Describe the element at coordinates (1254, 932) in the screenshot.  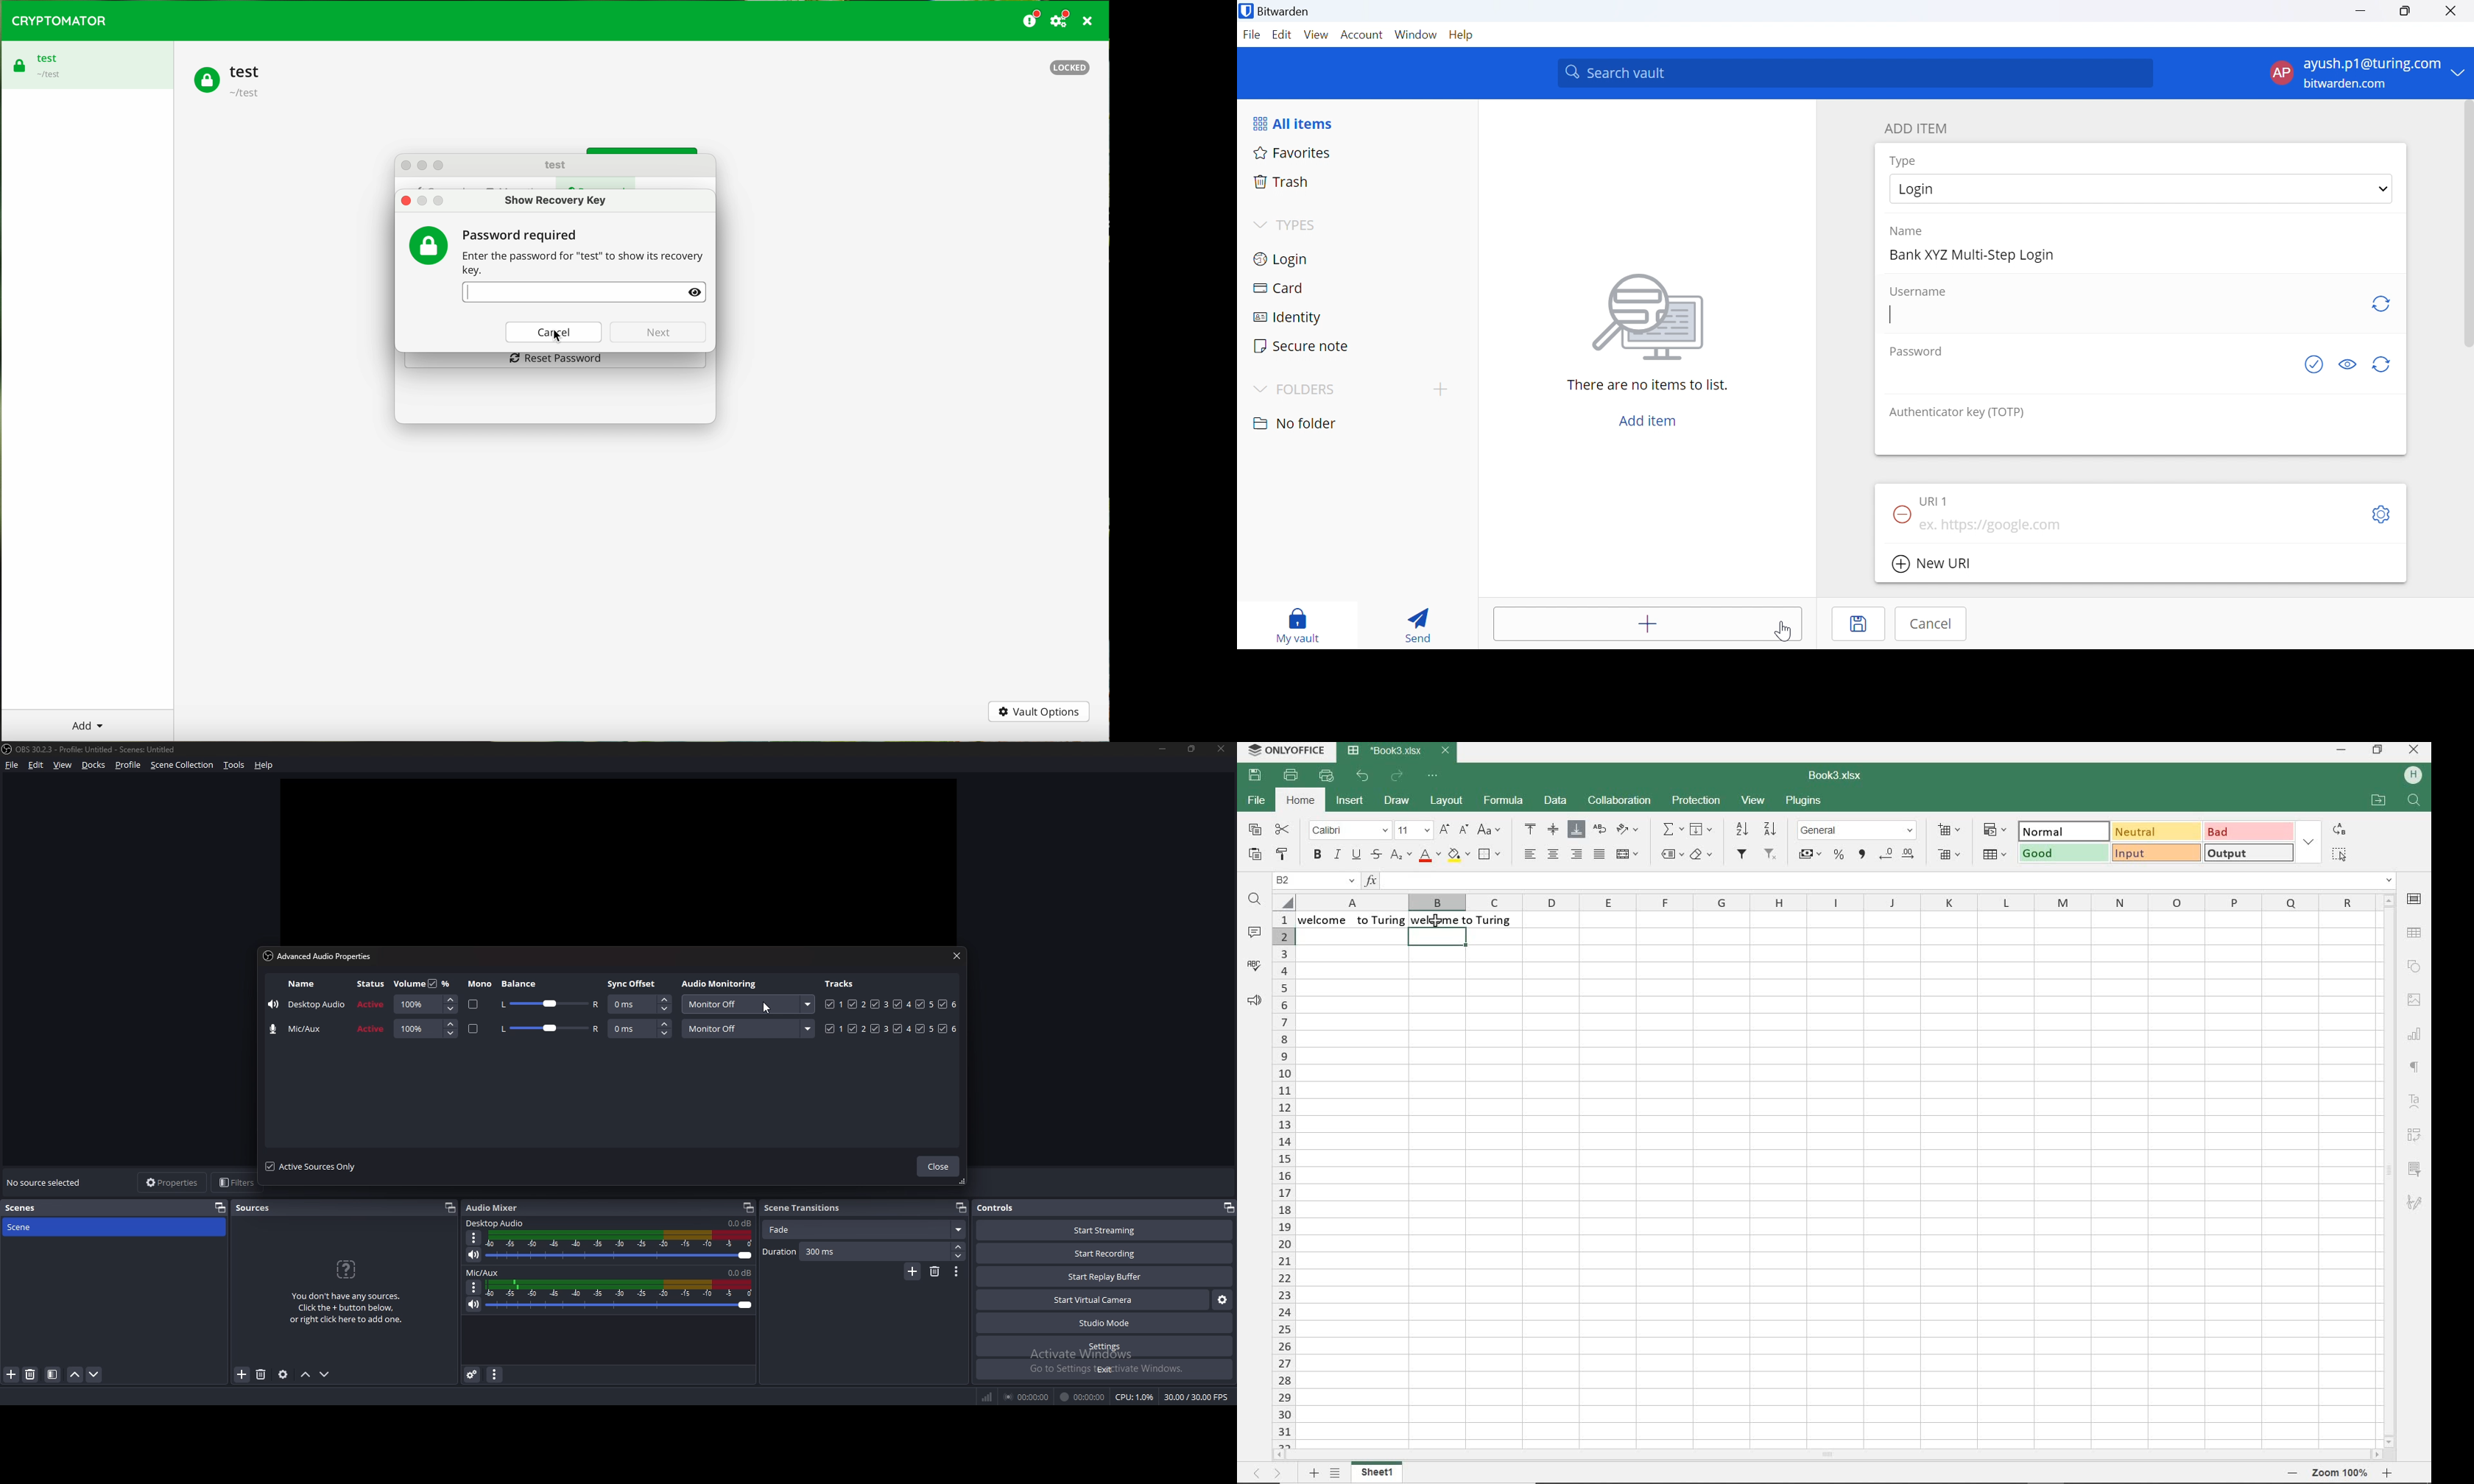
I see `comments` at that location.